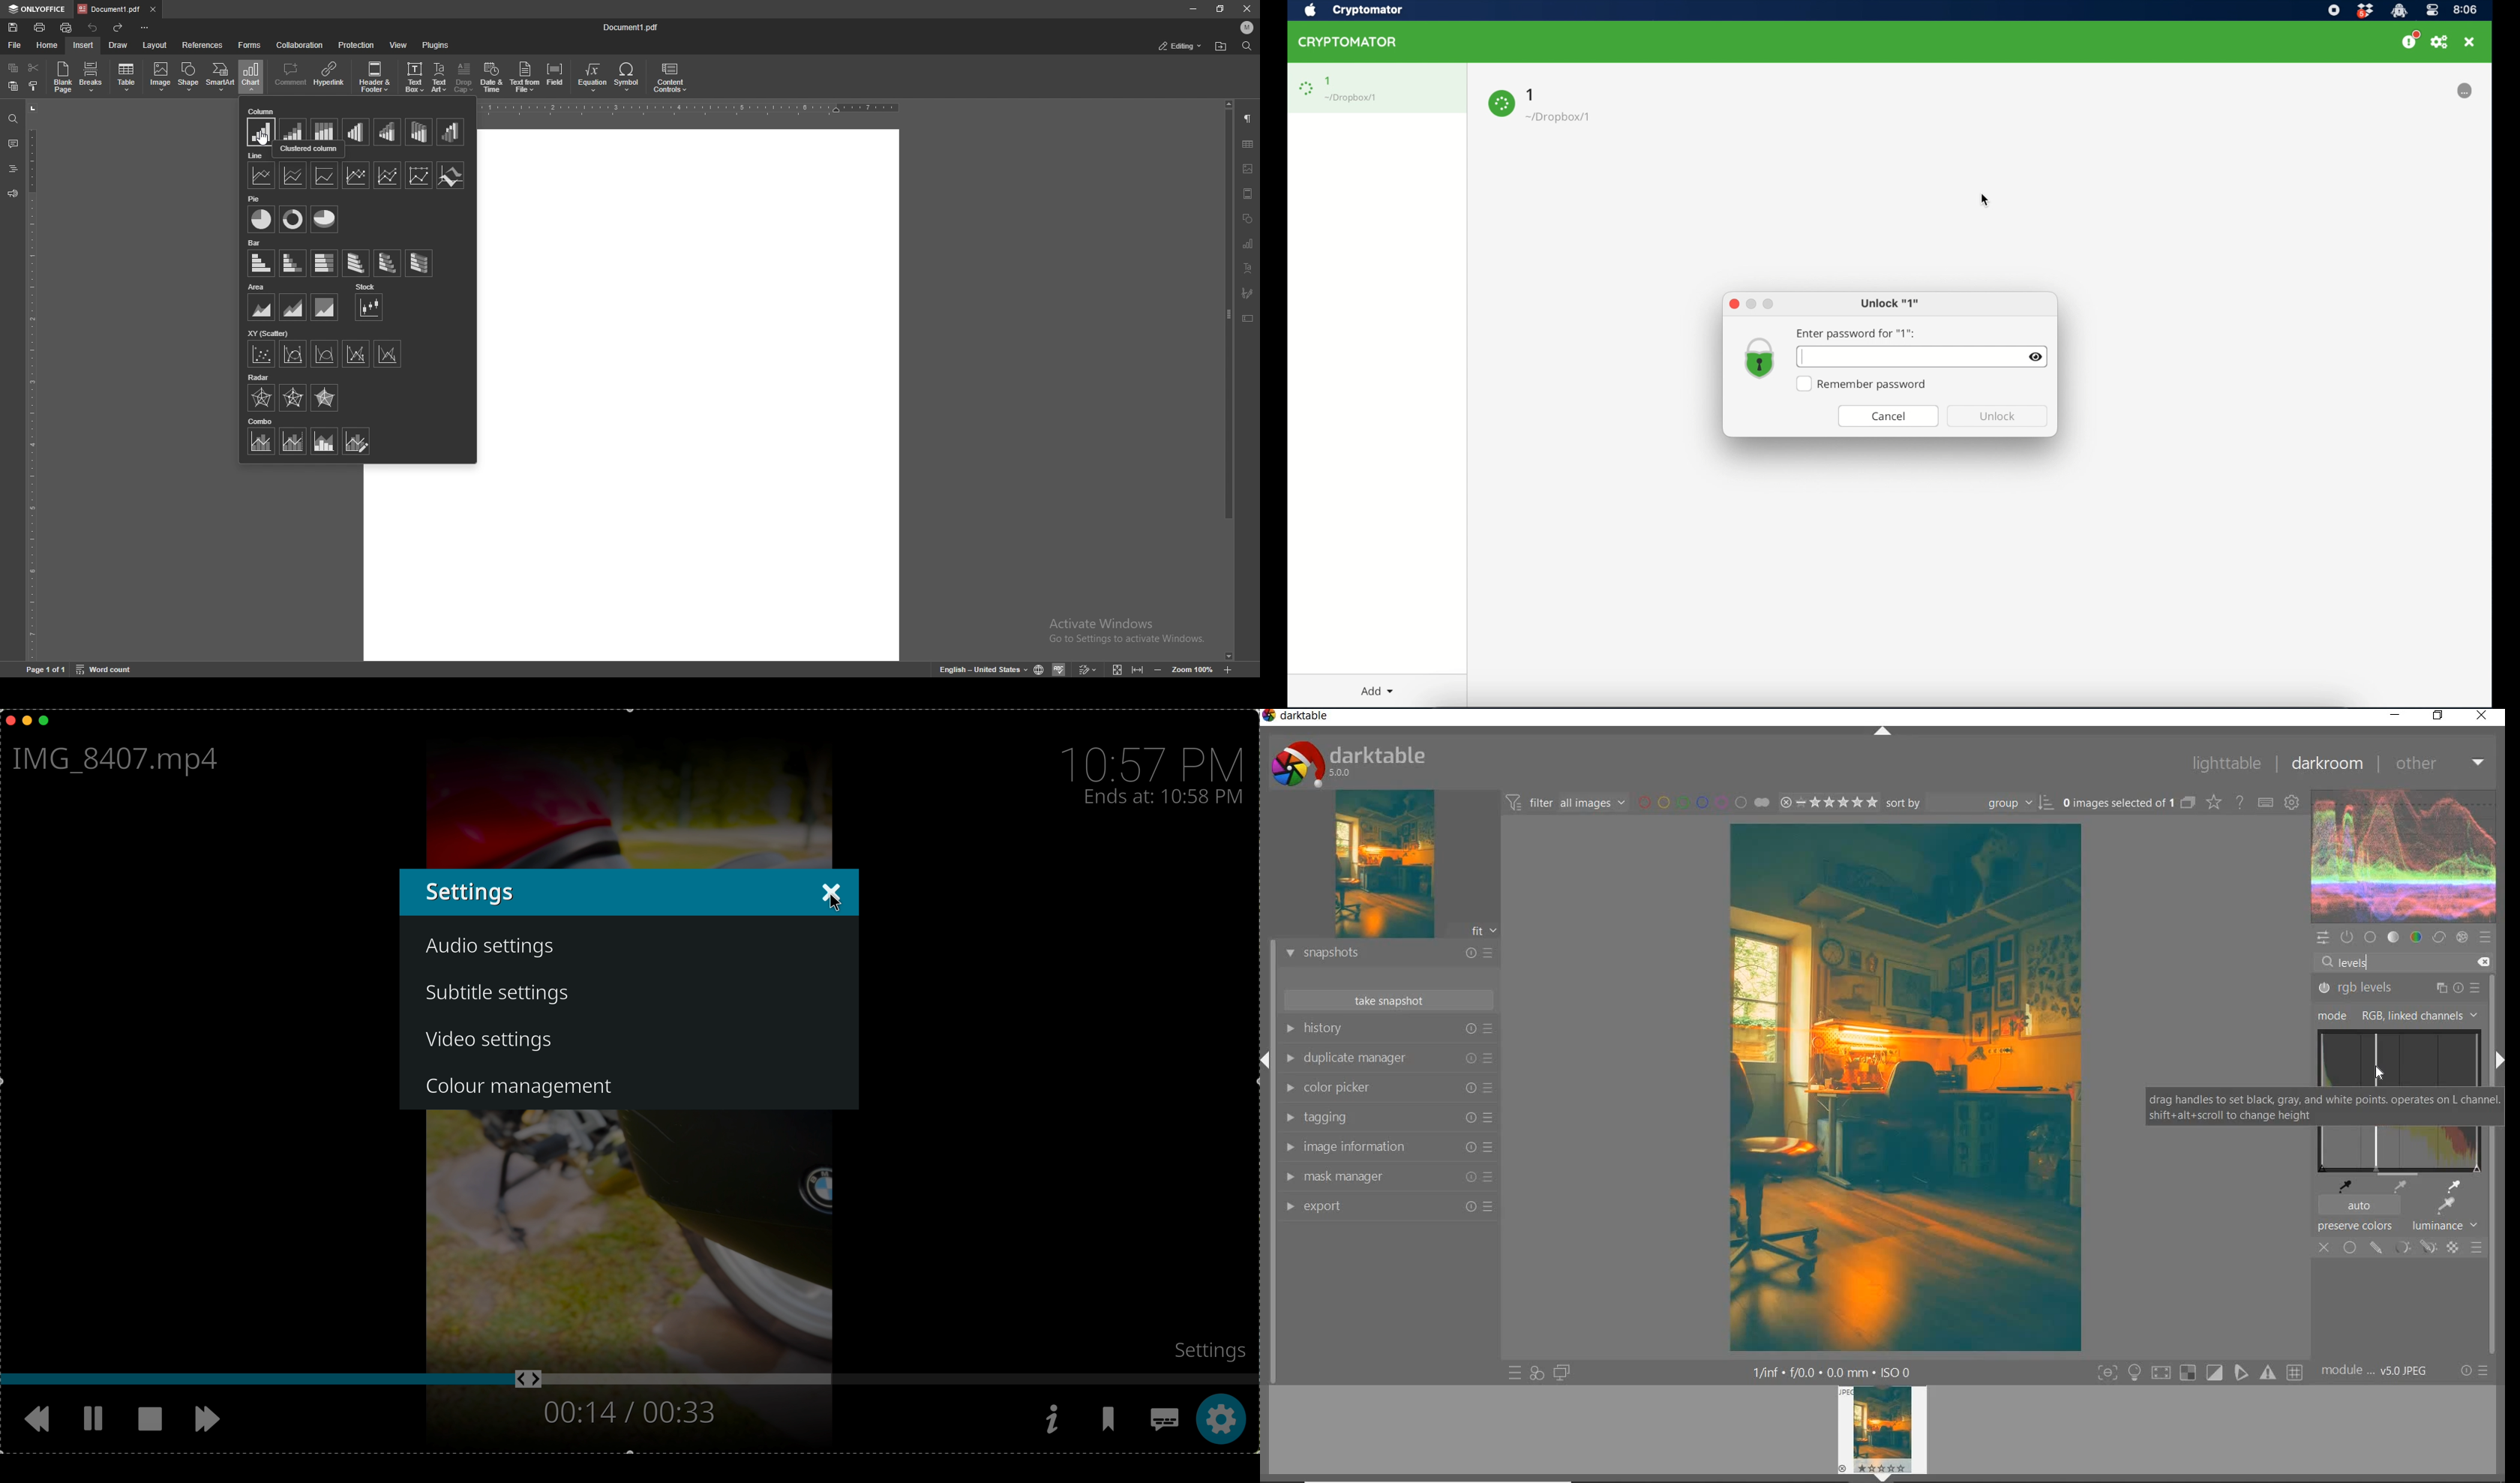 The height and width of the screenshot is (1484, 2520). I want to click on filled radar, so click(326, 397).